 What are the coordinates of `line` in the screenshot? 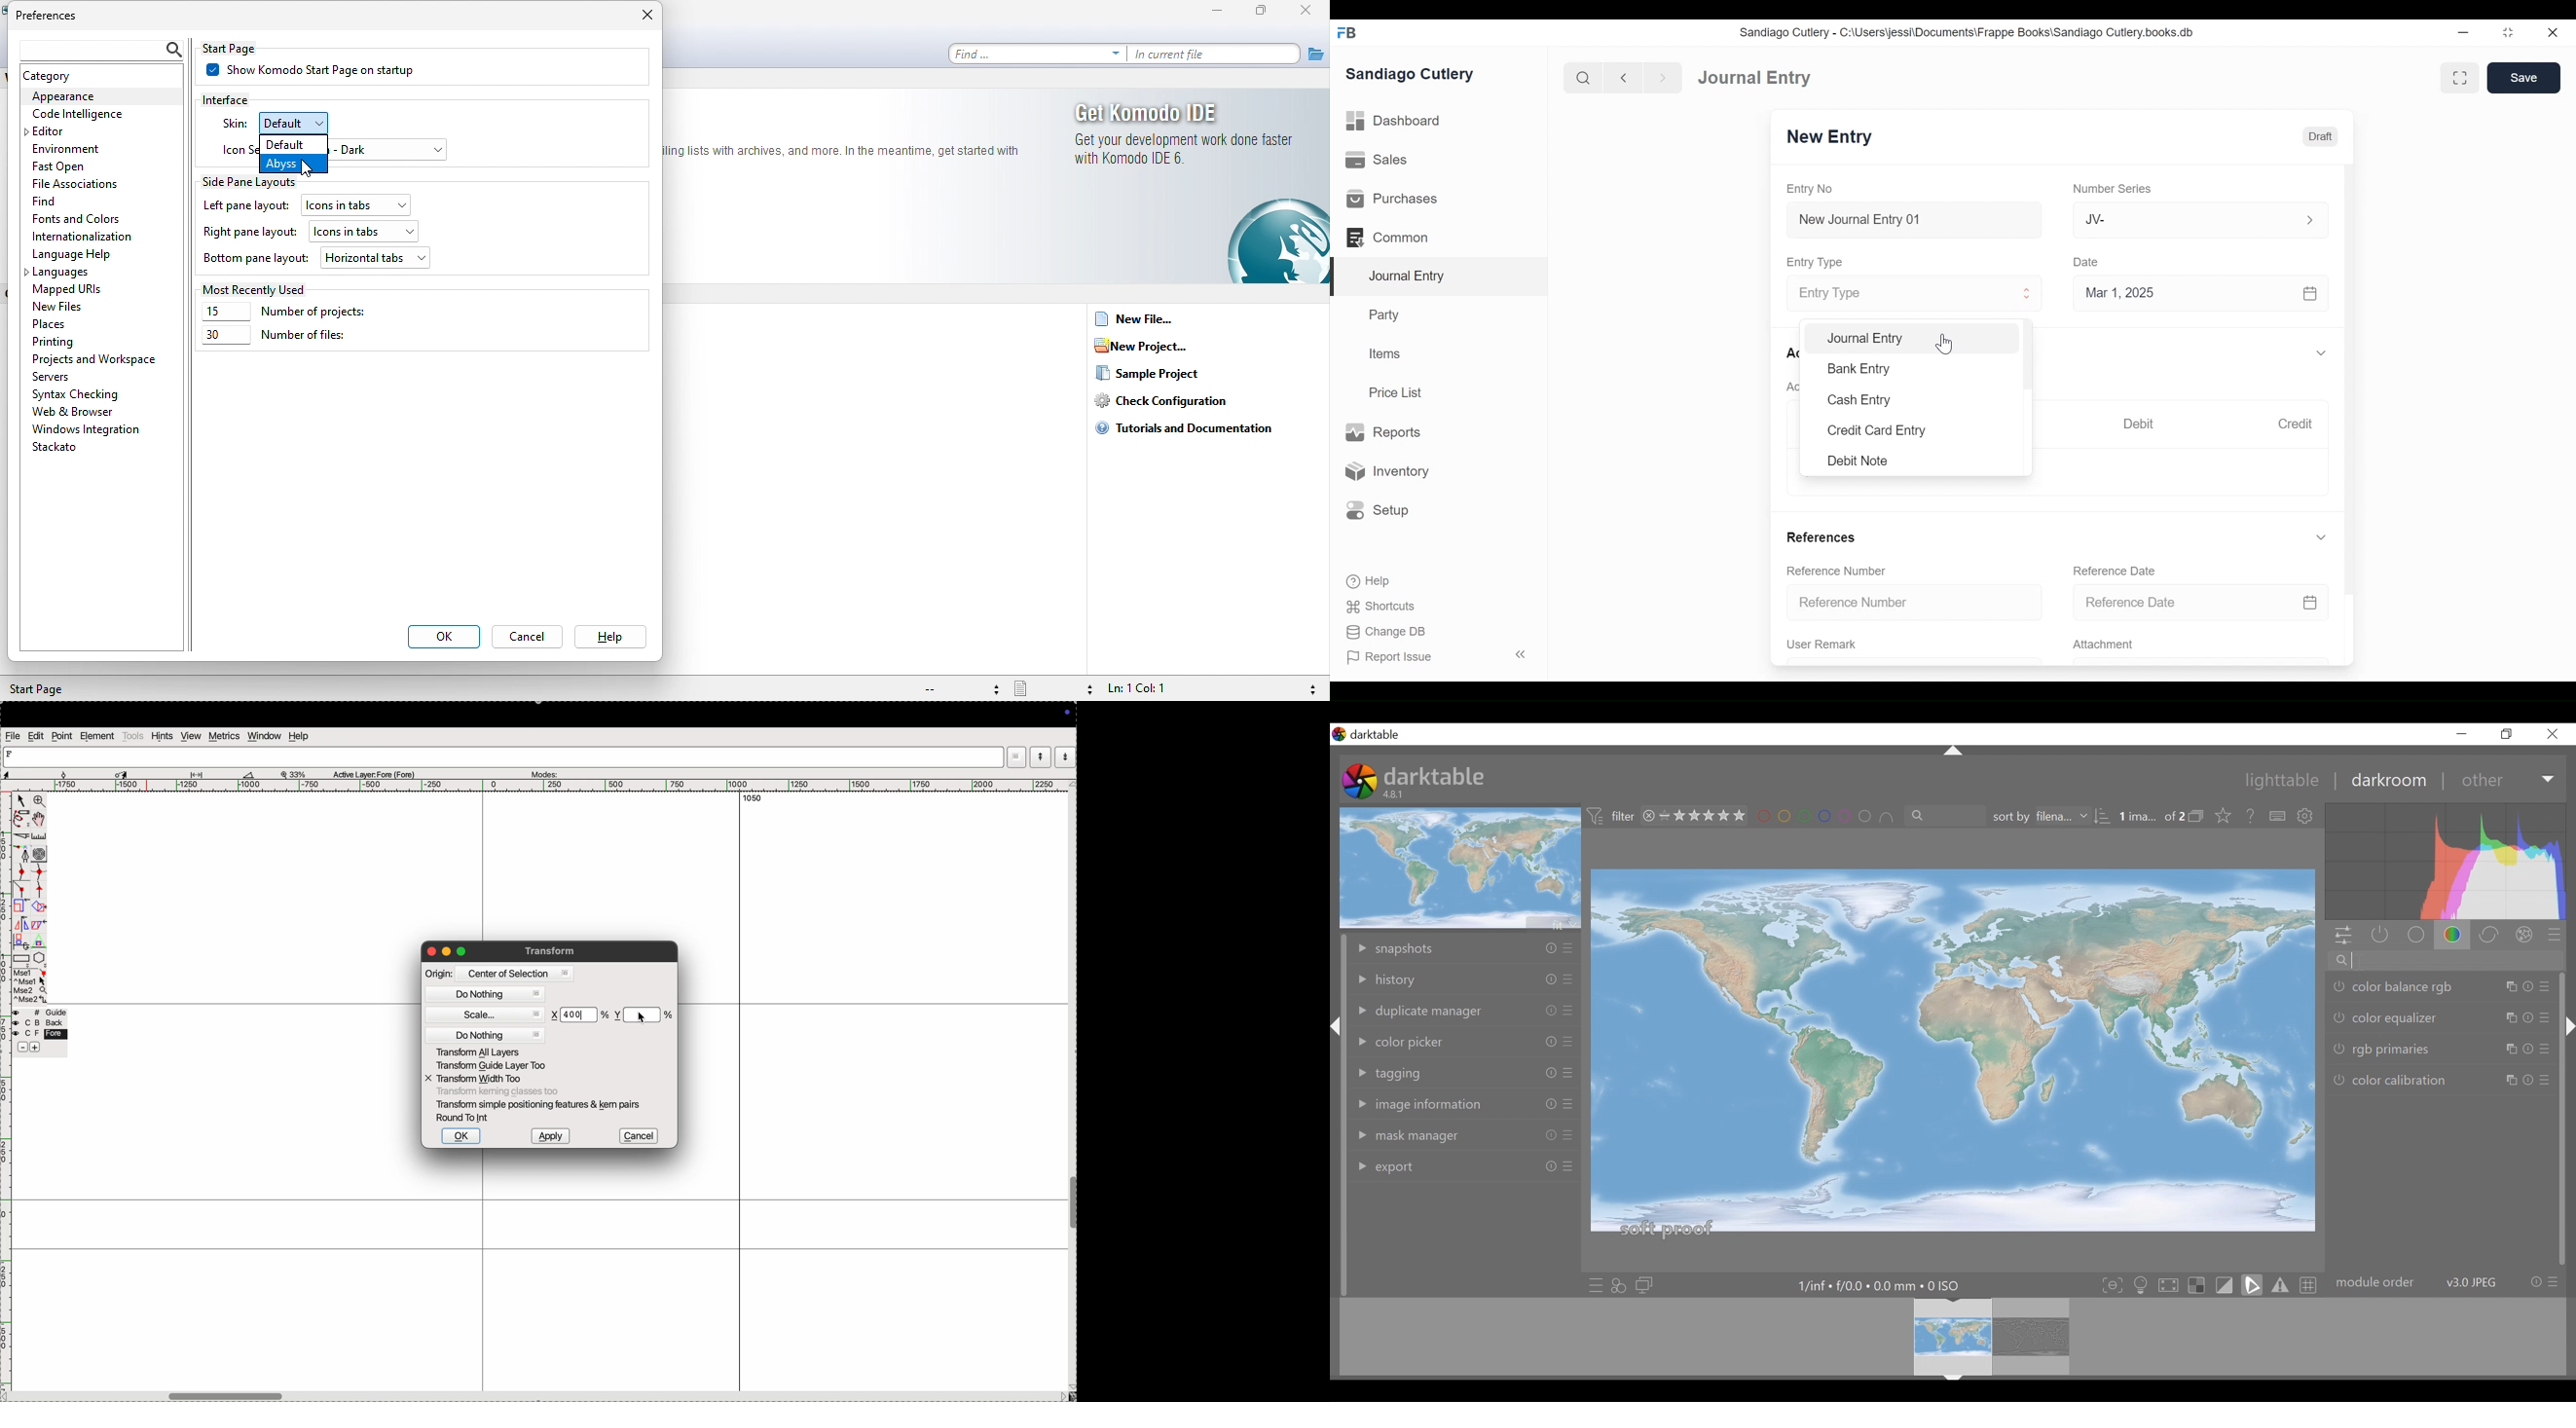 It's located at (22, 891).